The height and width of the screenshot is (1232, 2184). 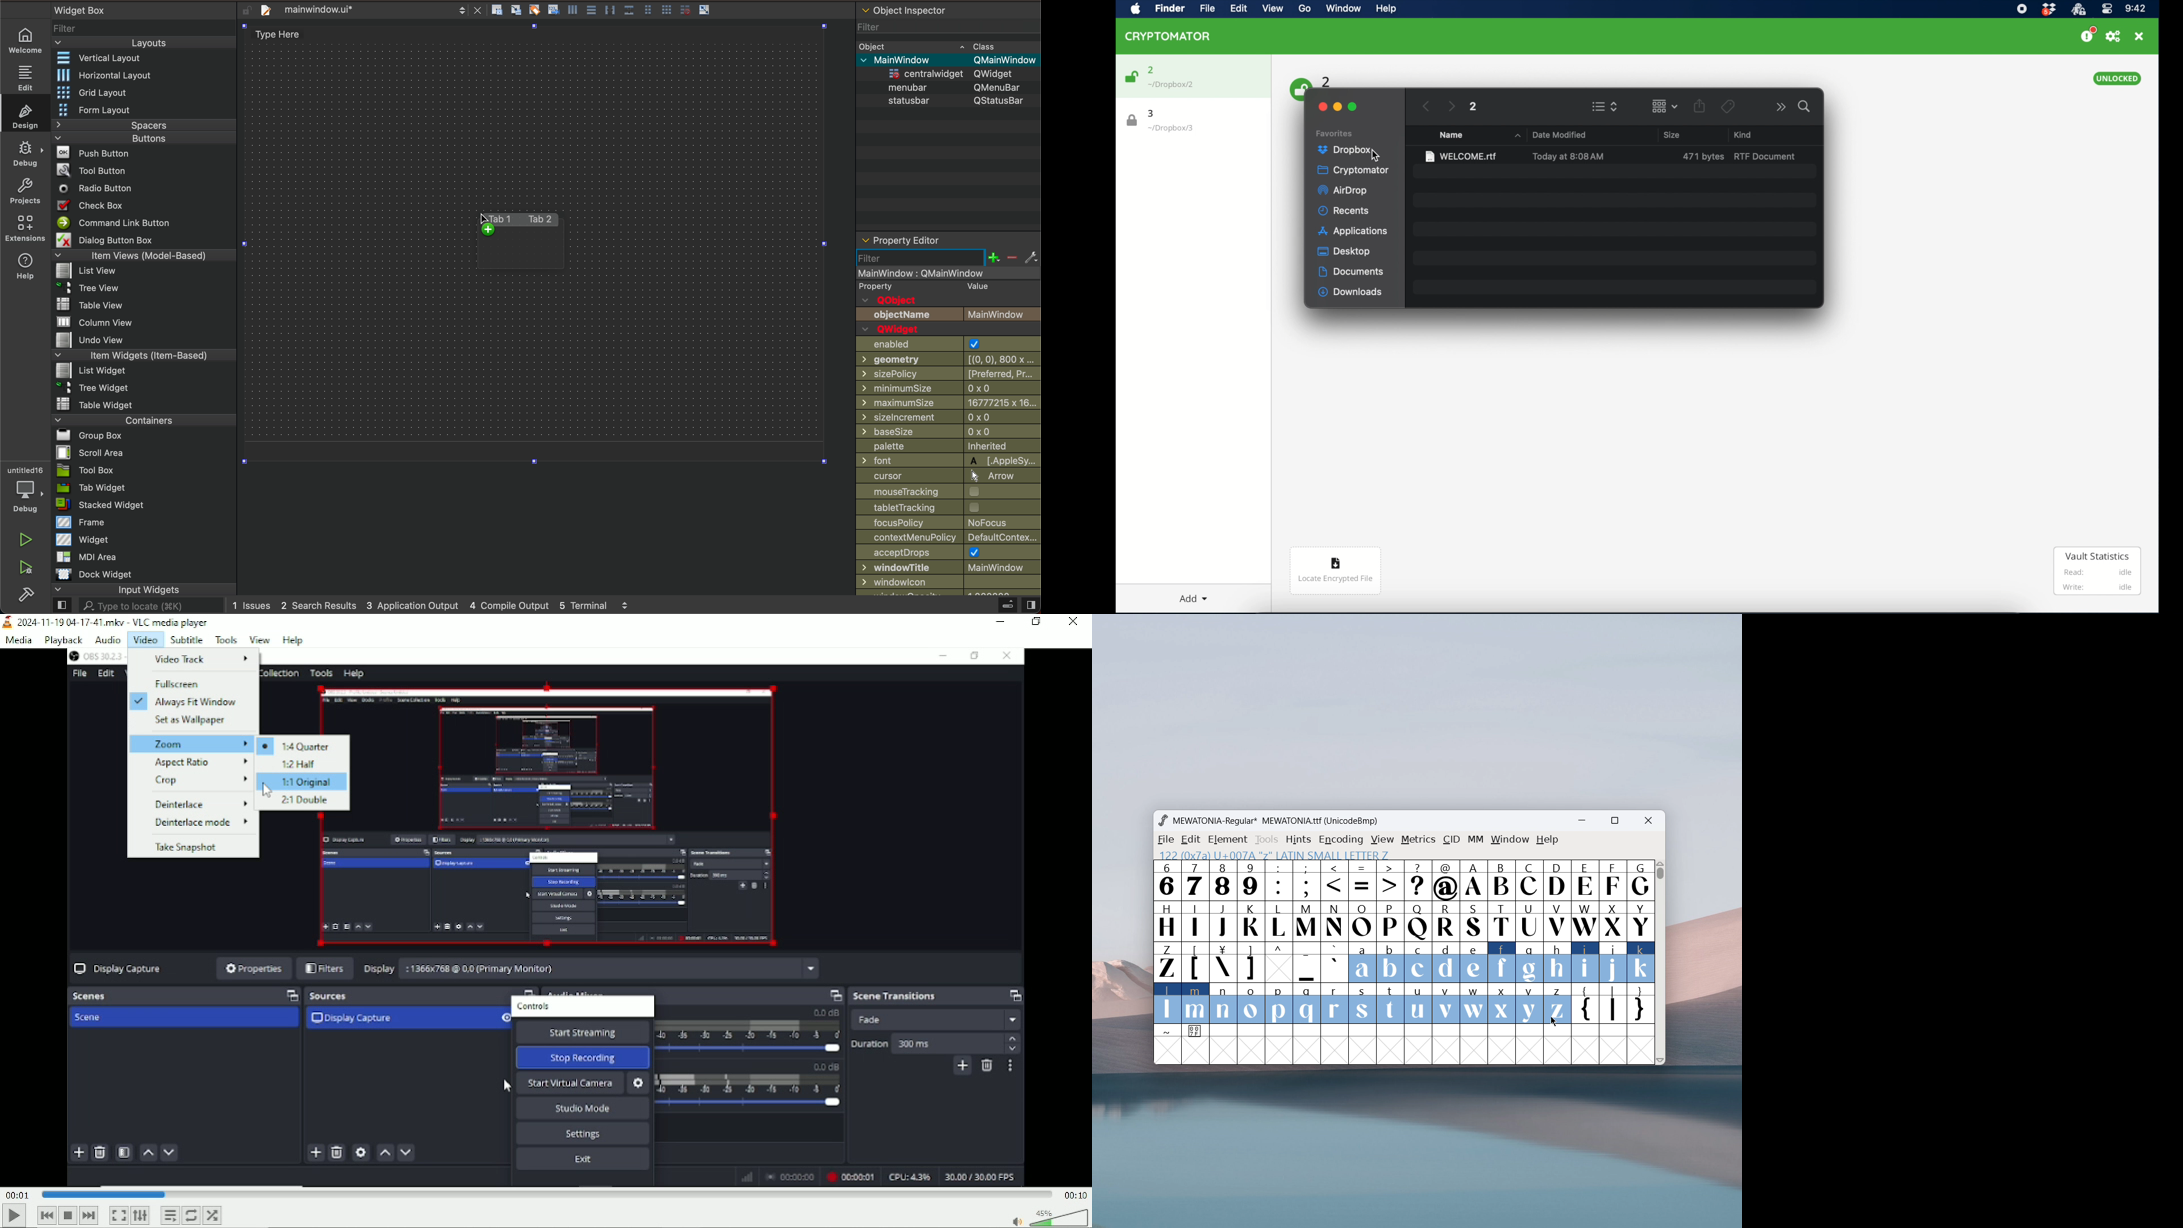 I want to click on playback, so click(x=63, y=640).